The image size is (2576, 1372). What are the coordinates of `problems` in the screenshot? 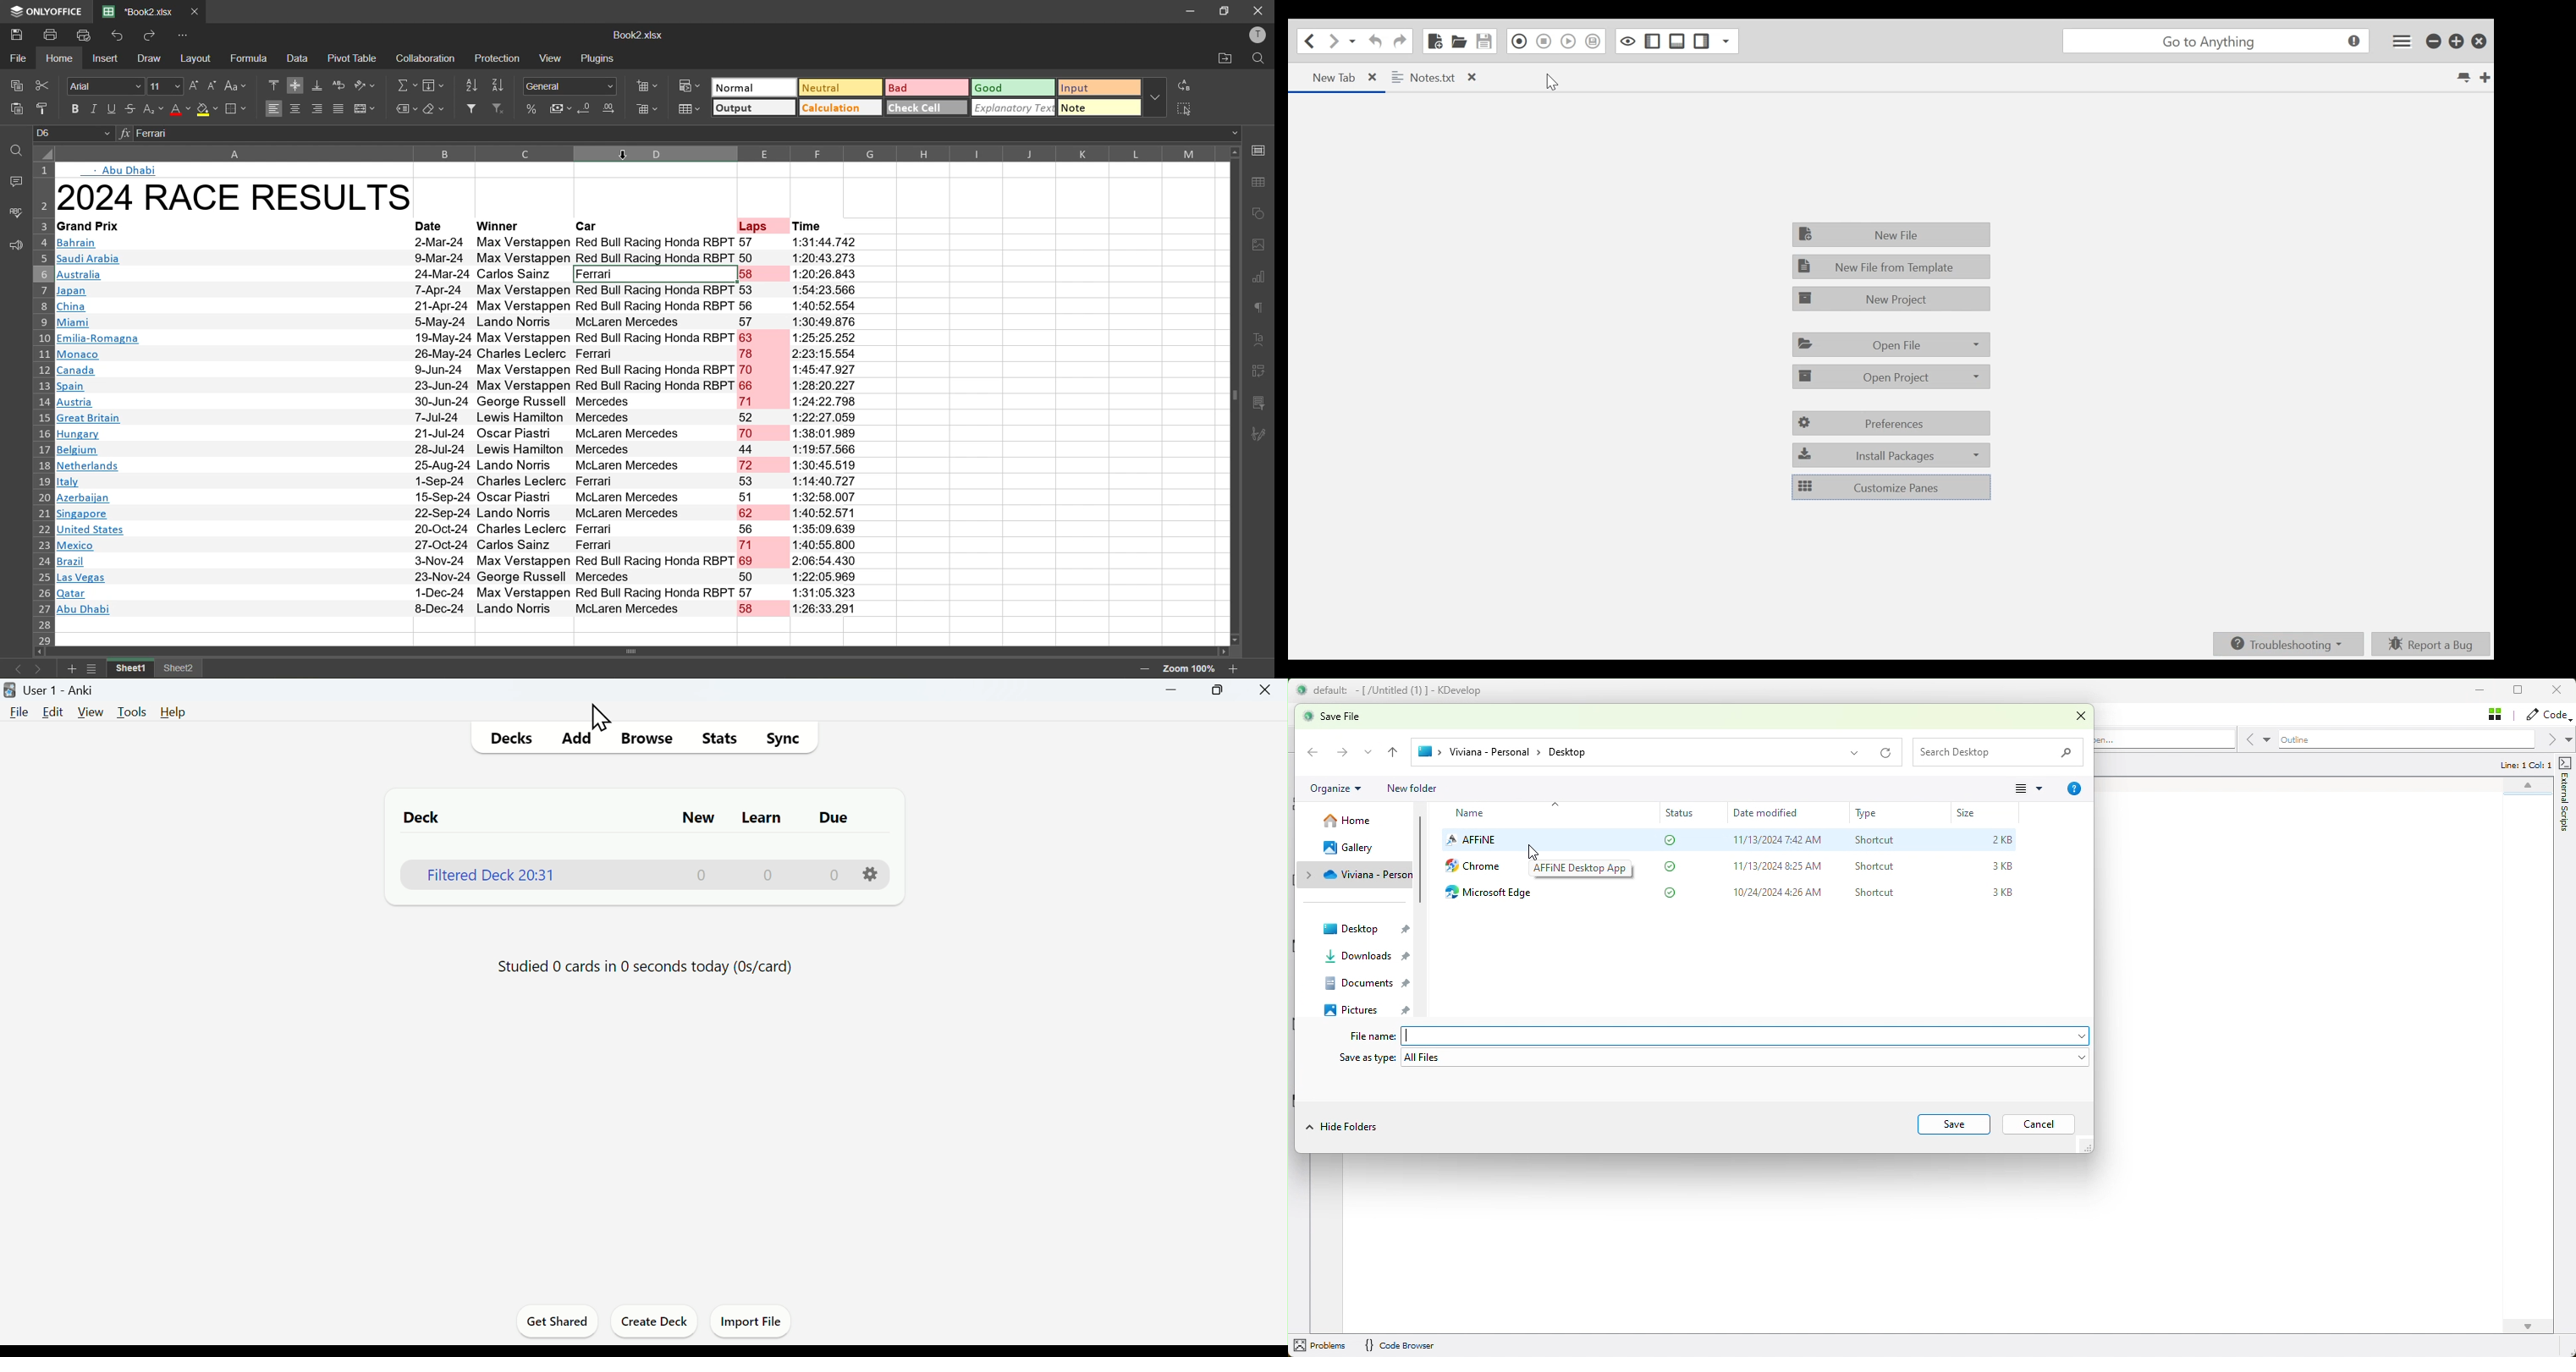 It's located at (1322, 1346).